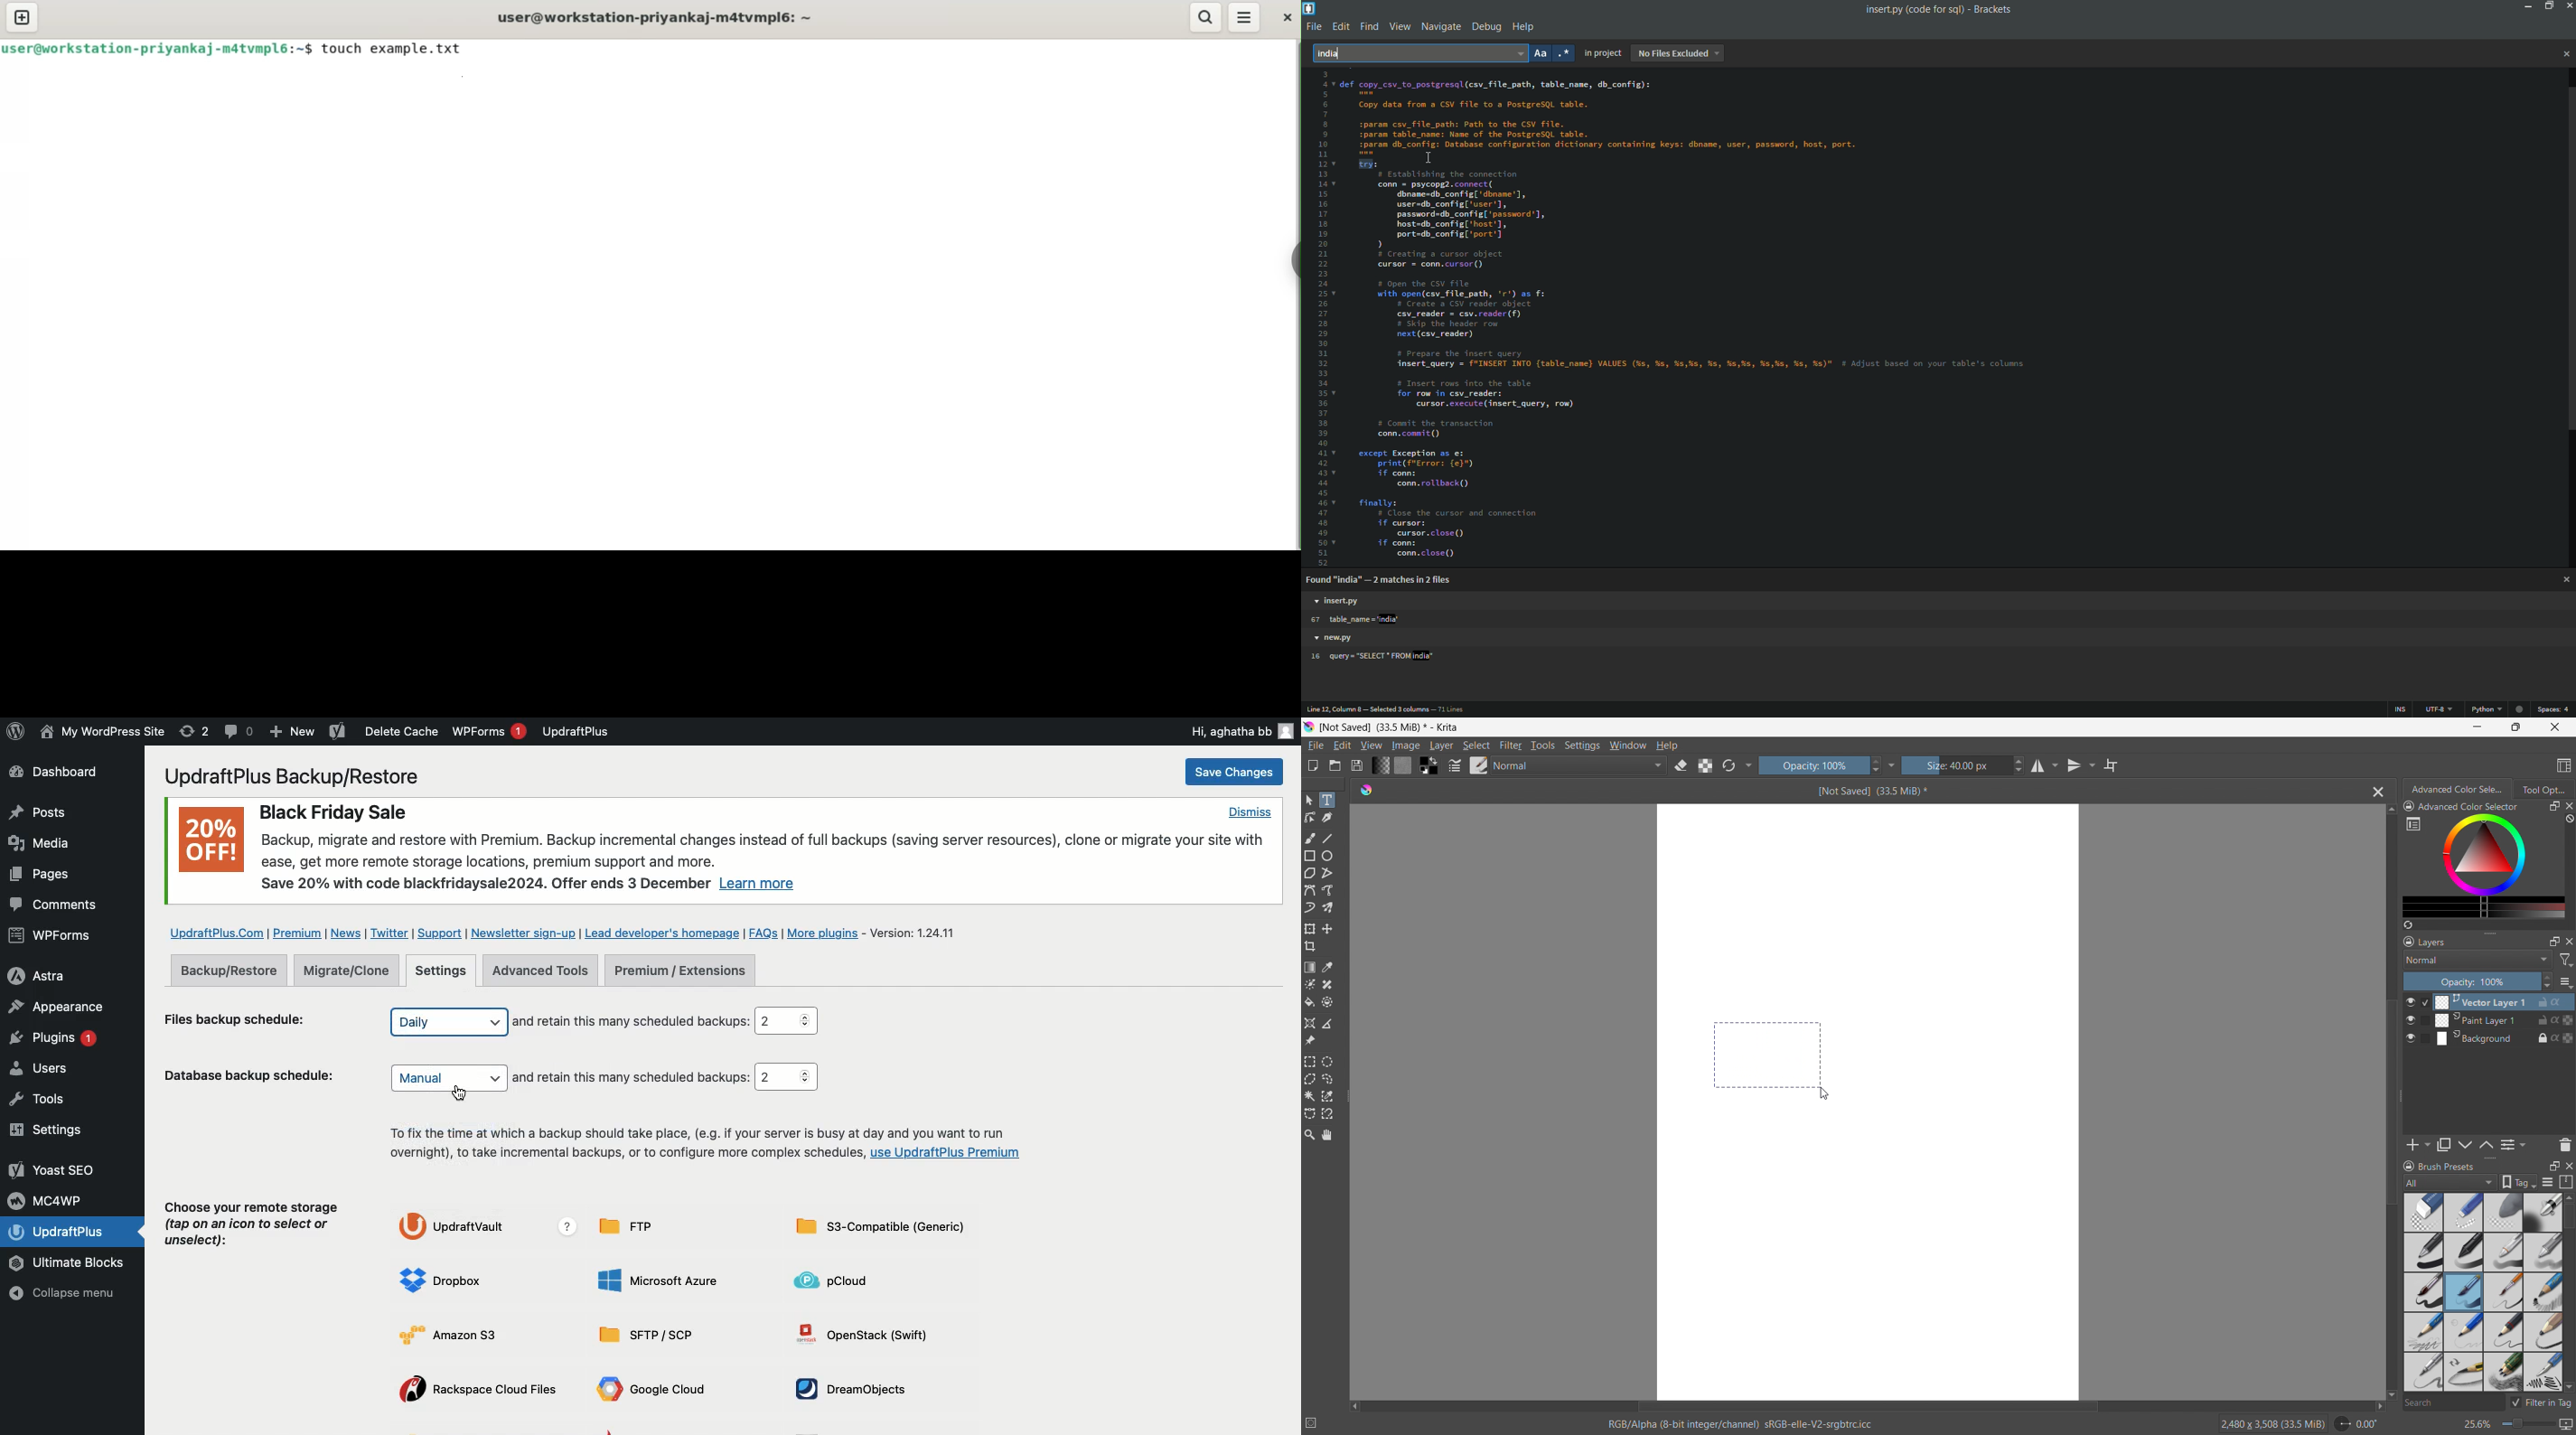 The width and height of the screenshot is (2576, 1456). I want to click on close, so click(2566, 581).